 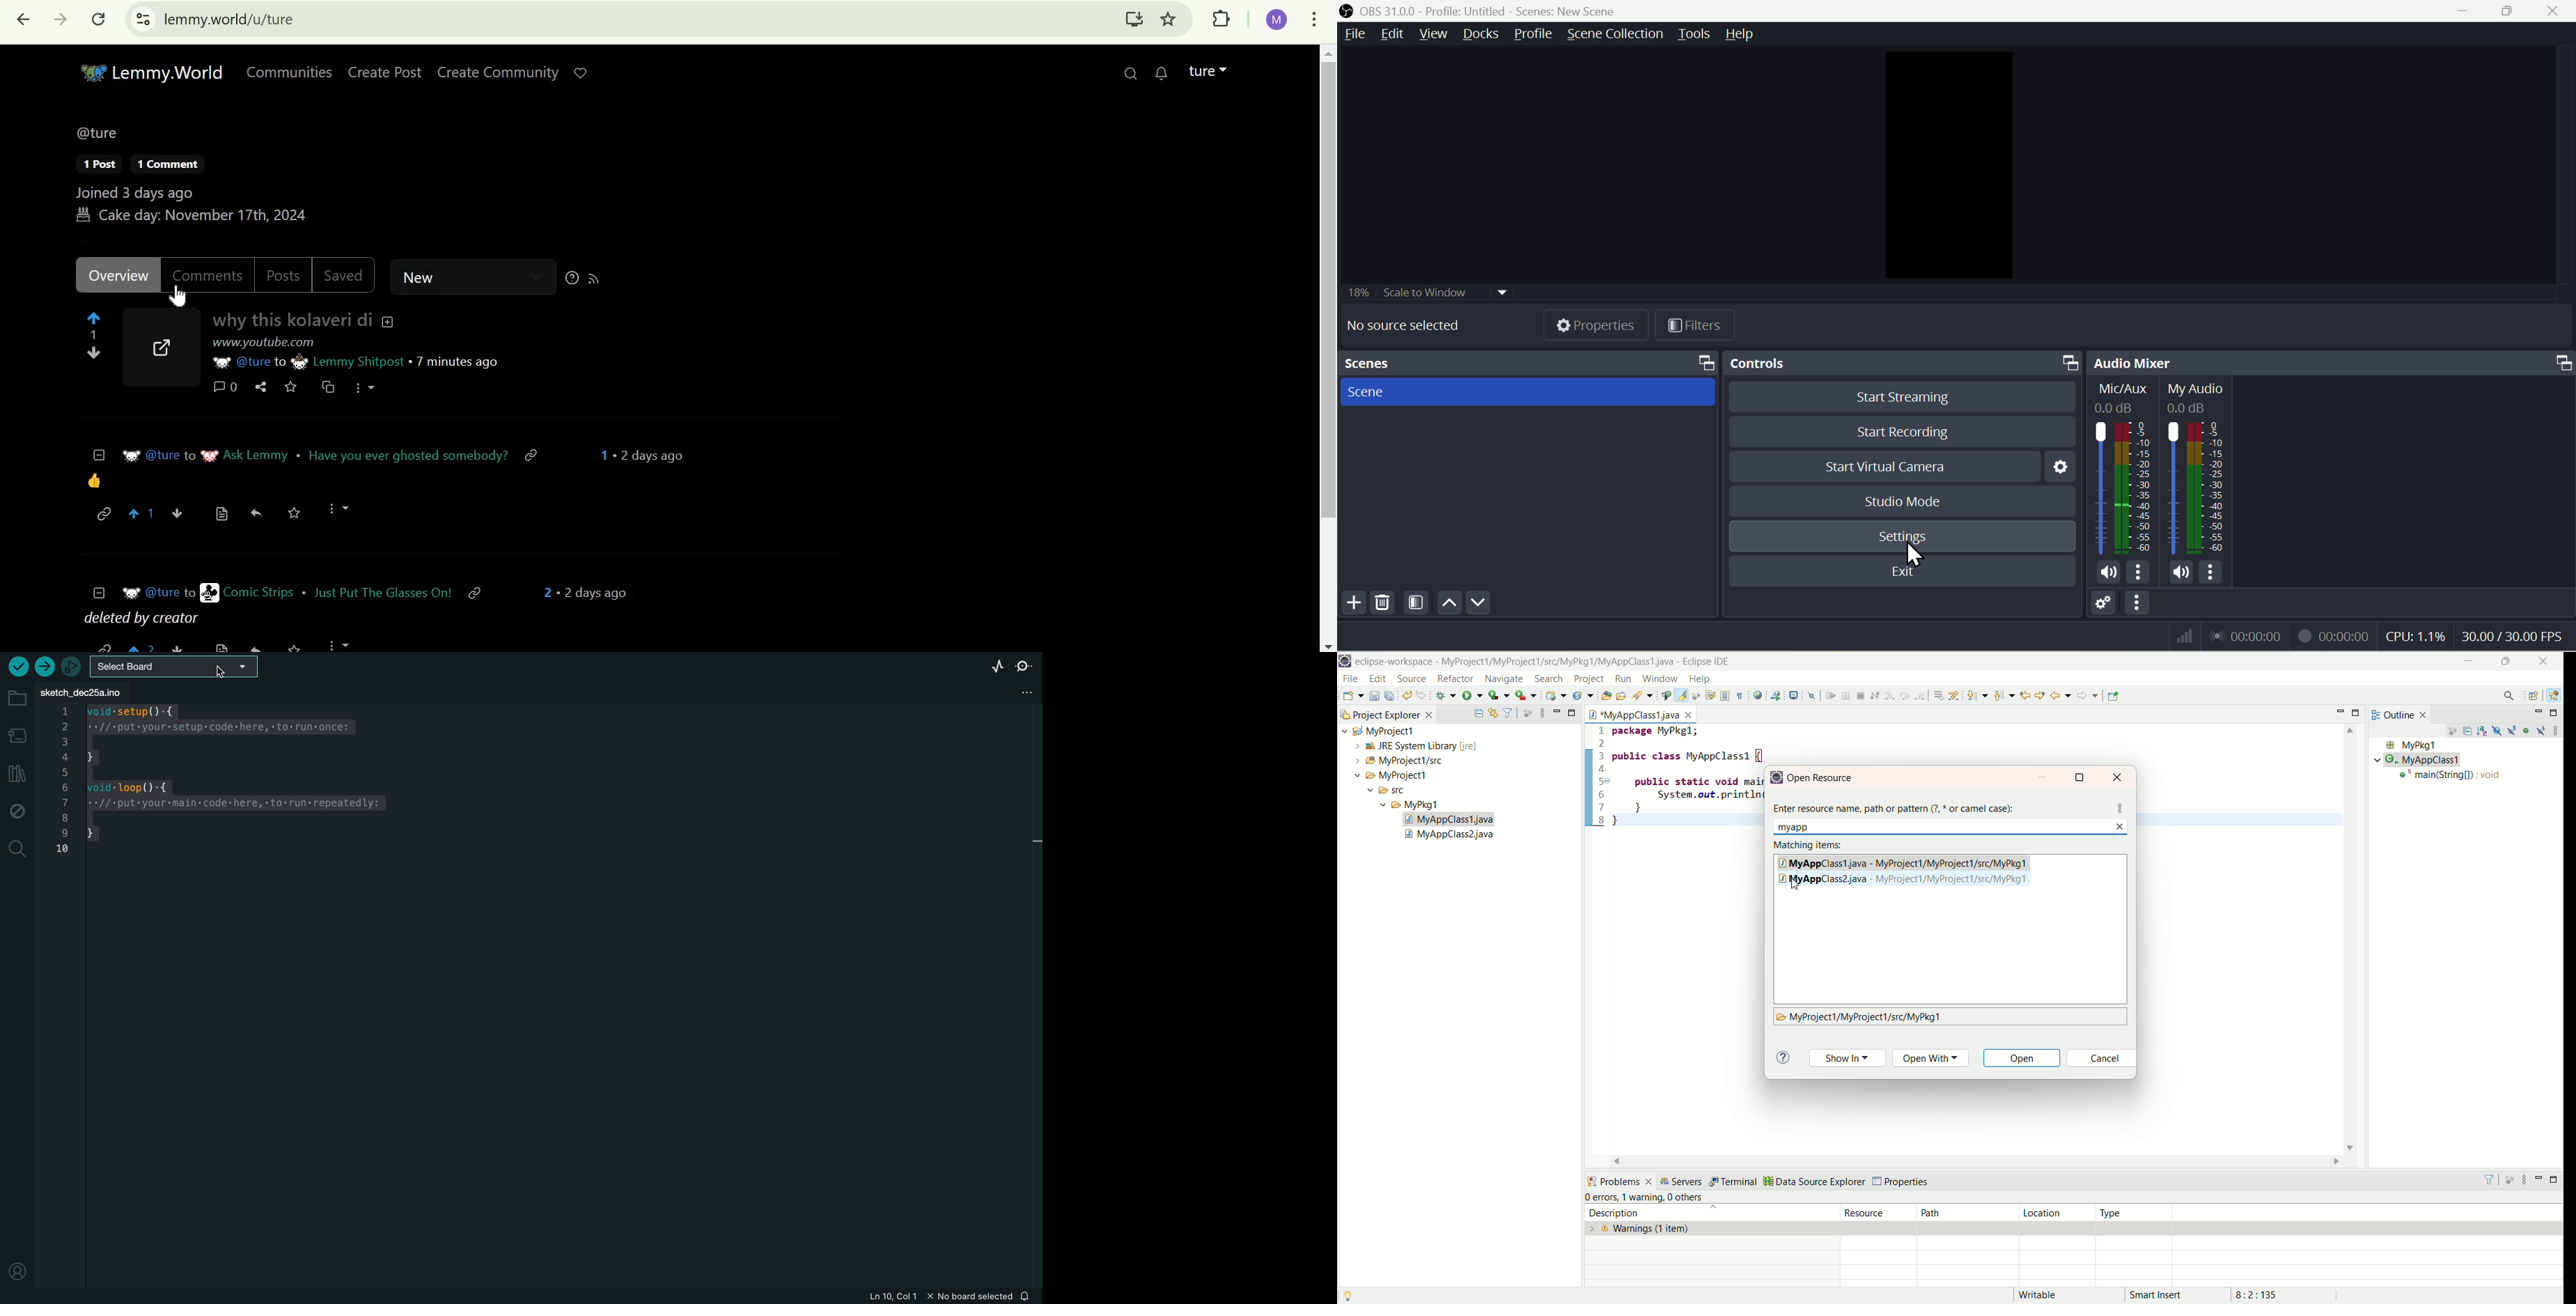 What do you see at coordinates (1699, 679) in the screenshot?
I see `help` at bounding box center [1699, 679].